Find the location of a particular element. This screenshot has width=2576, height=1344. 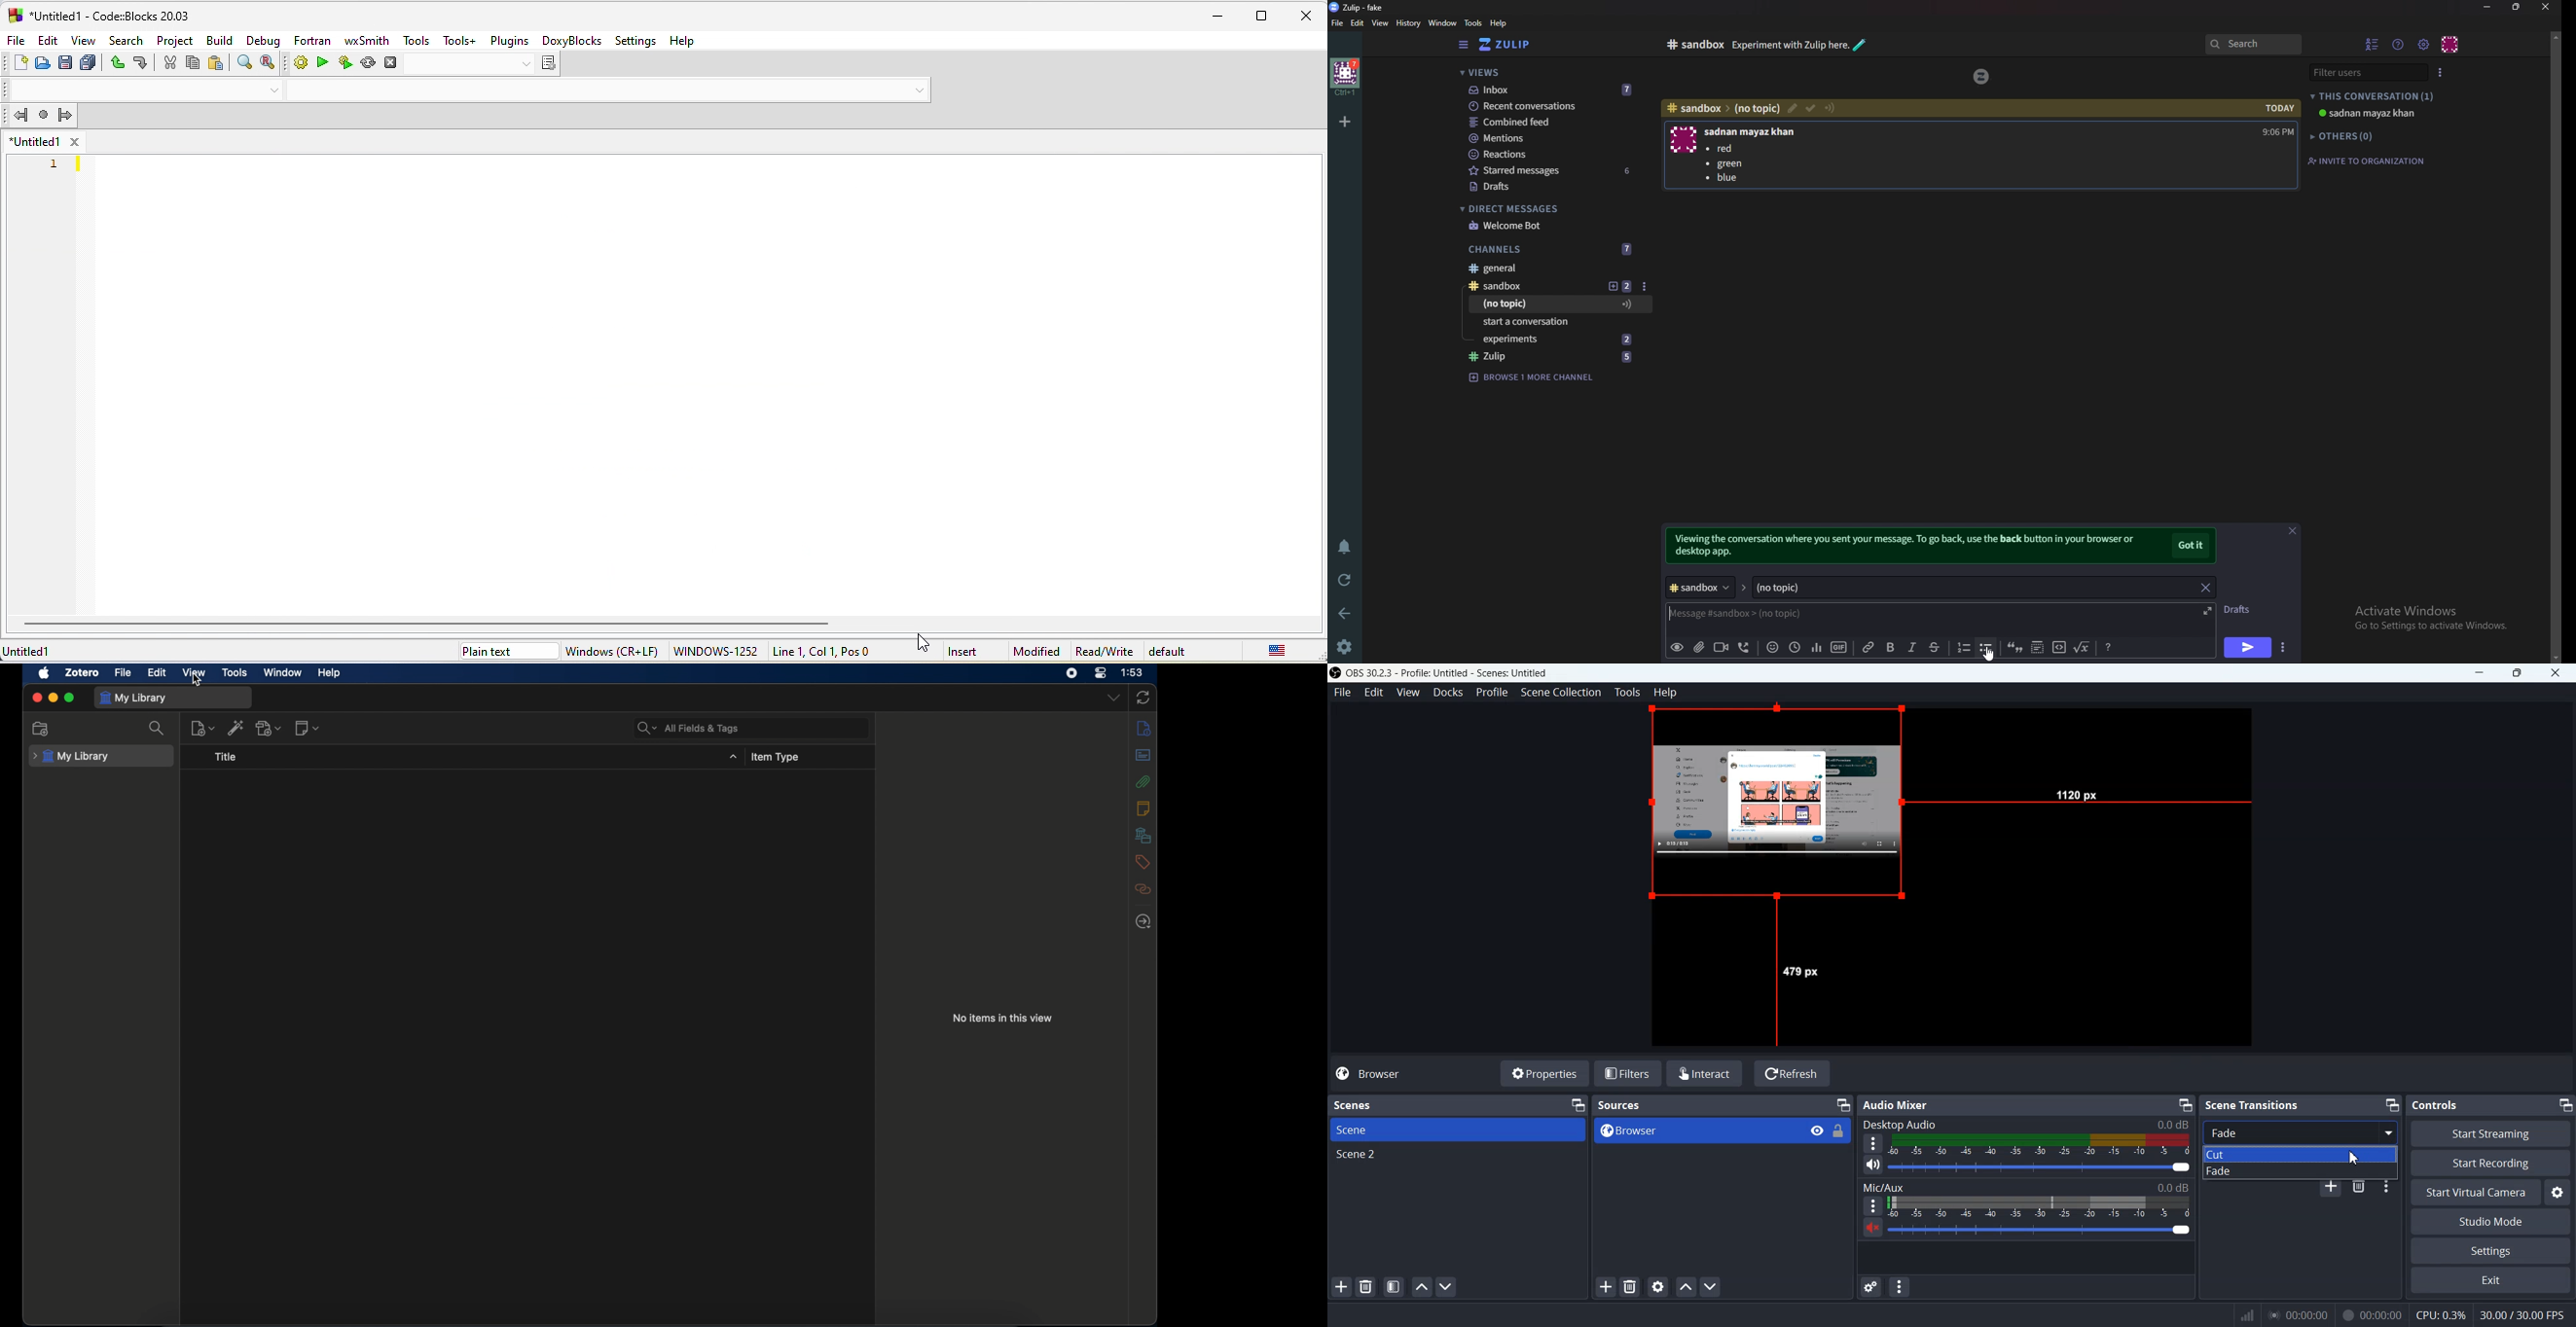

screen recorder is located at coordinates (1072, 673).